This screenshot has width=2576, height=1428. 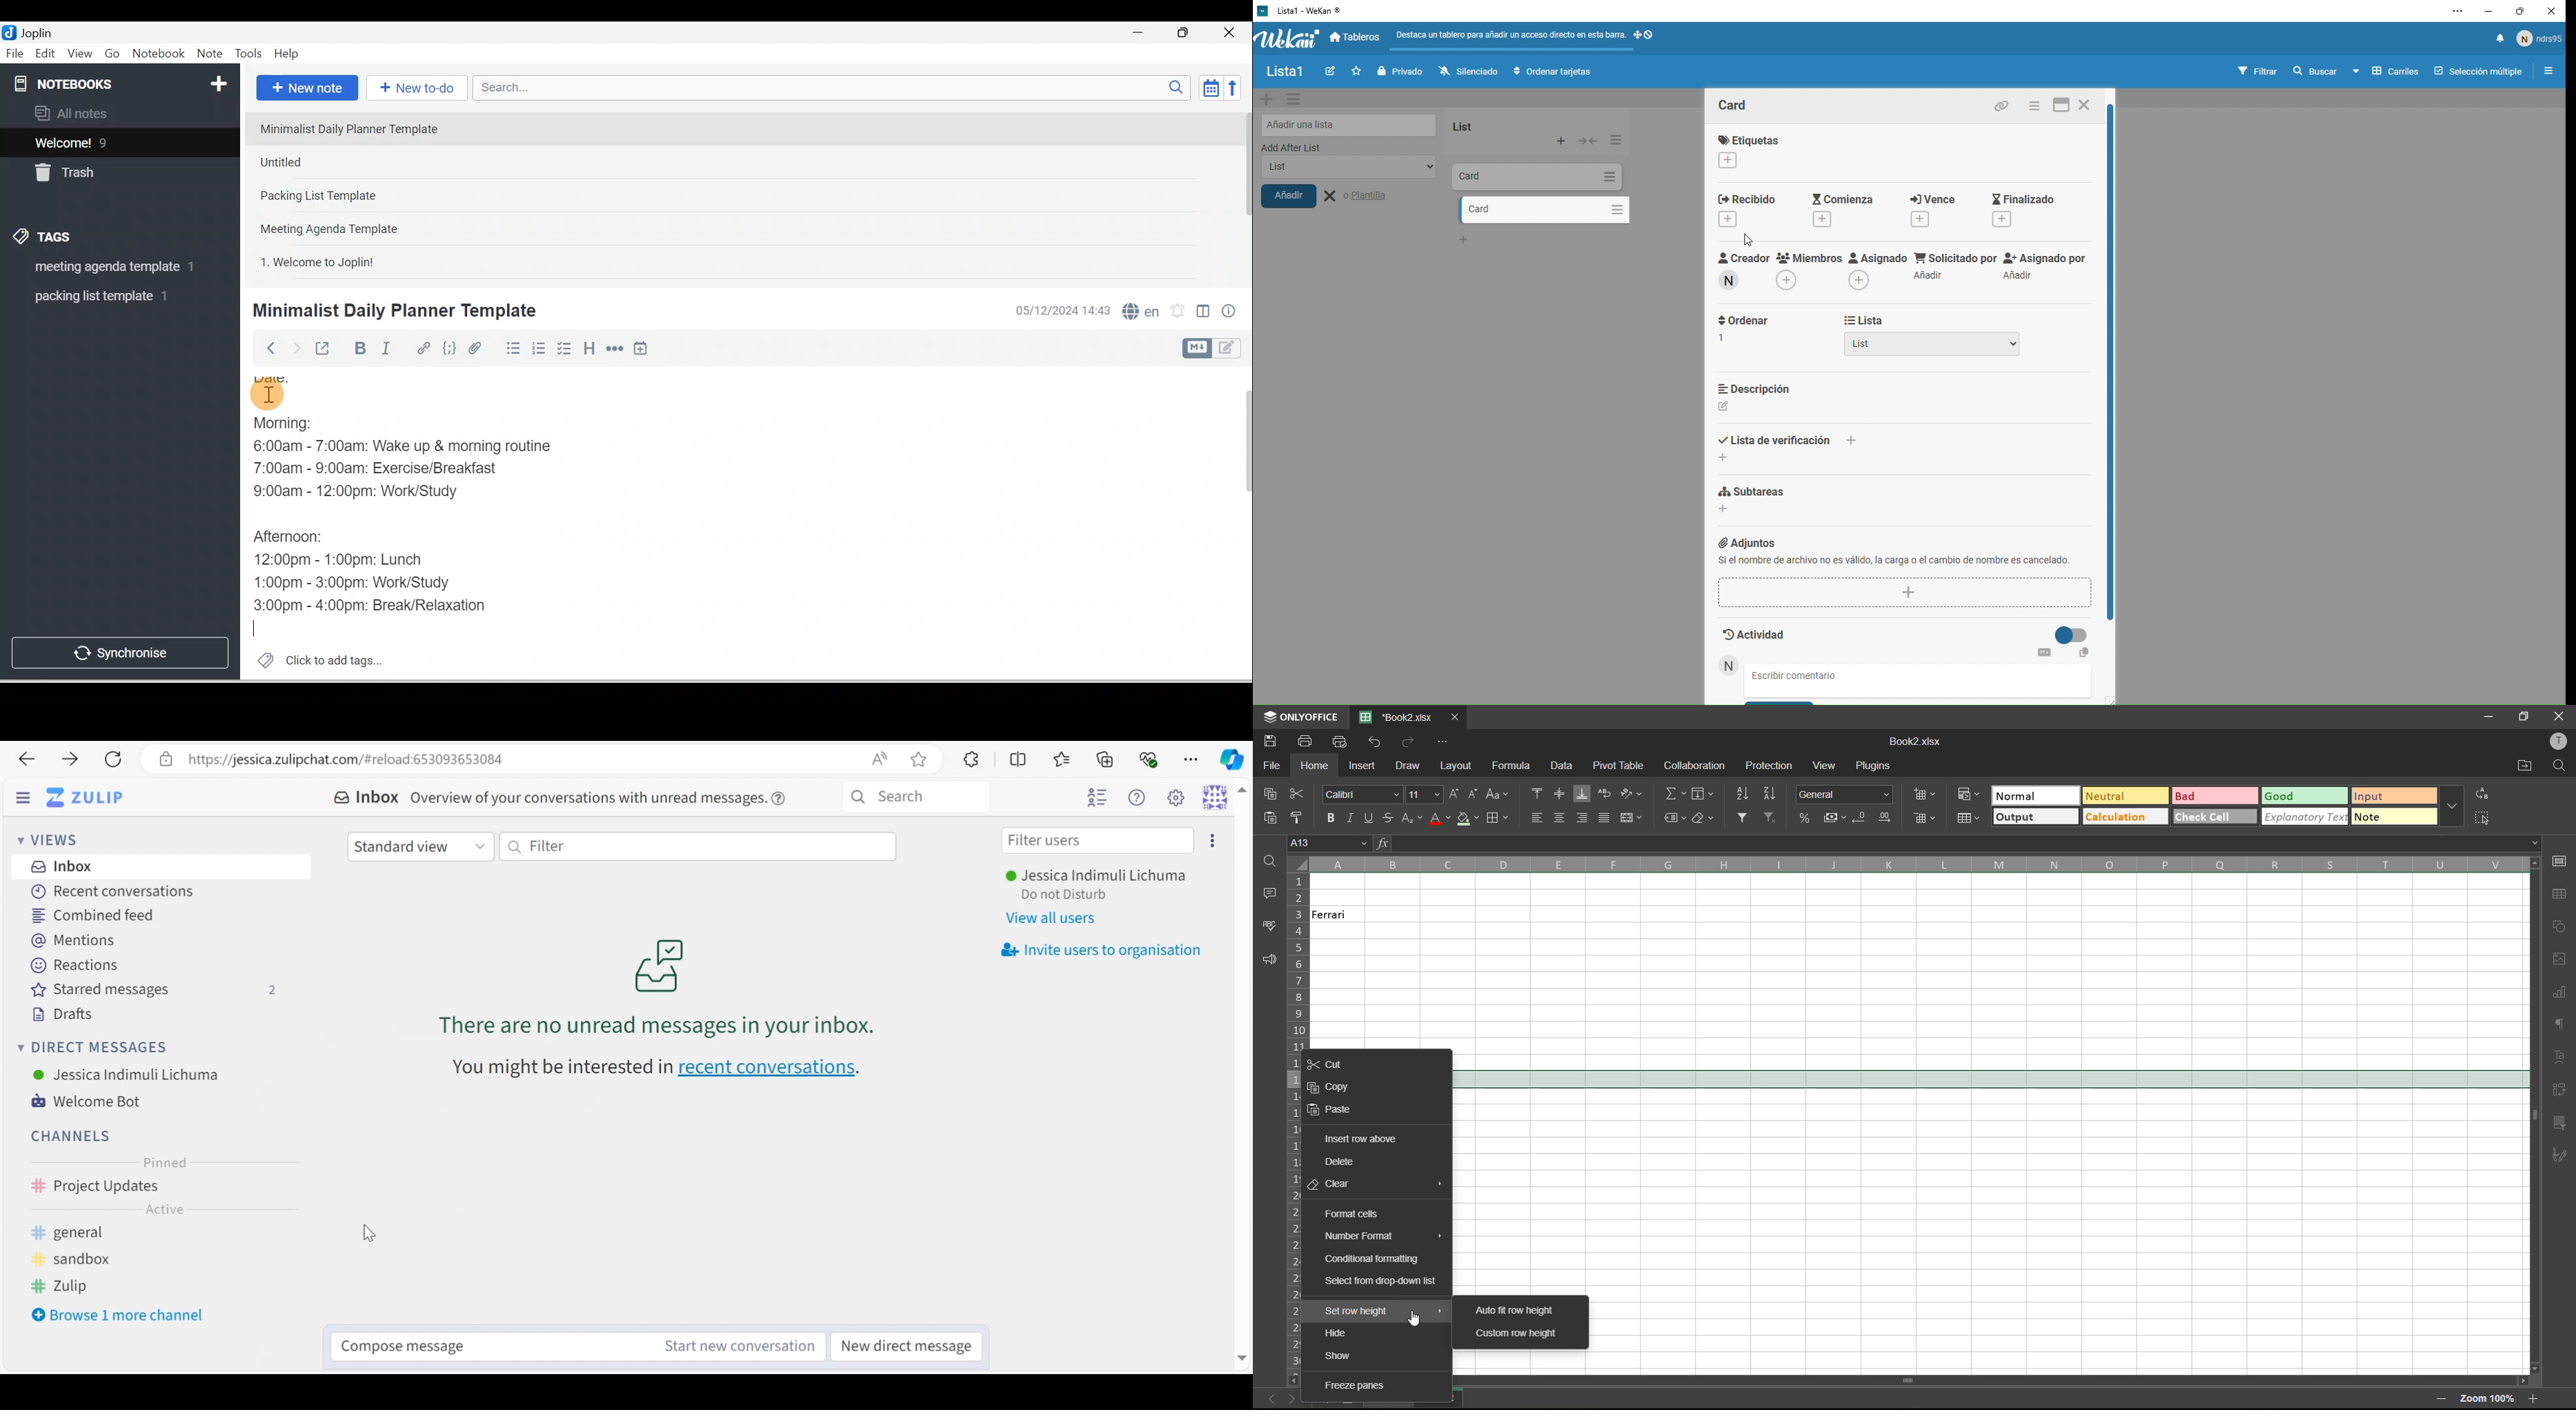 I want to click on All notes, so click(x=118, y=113).